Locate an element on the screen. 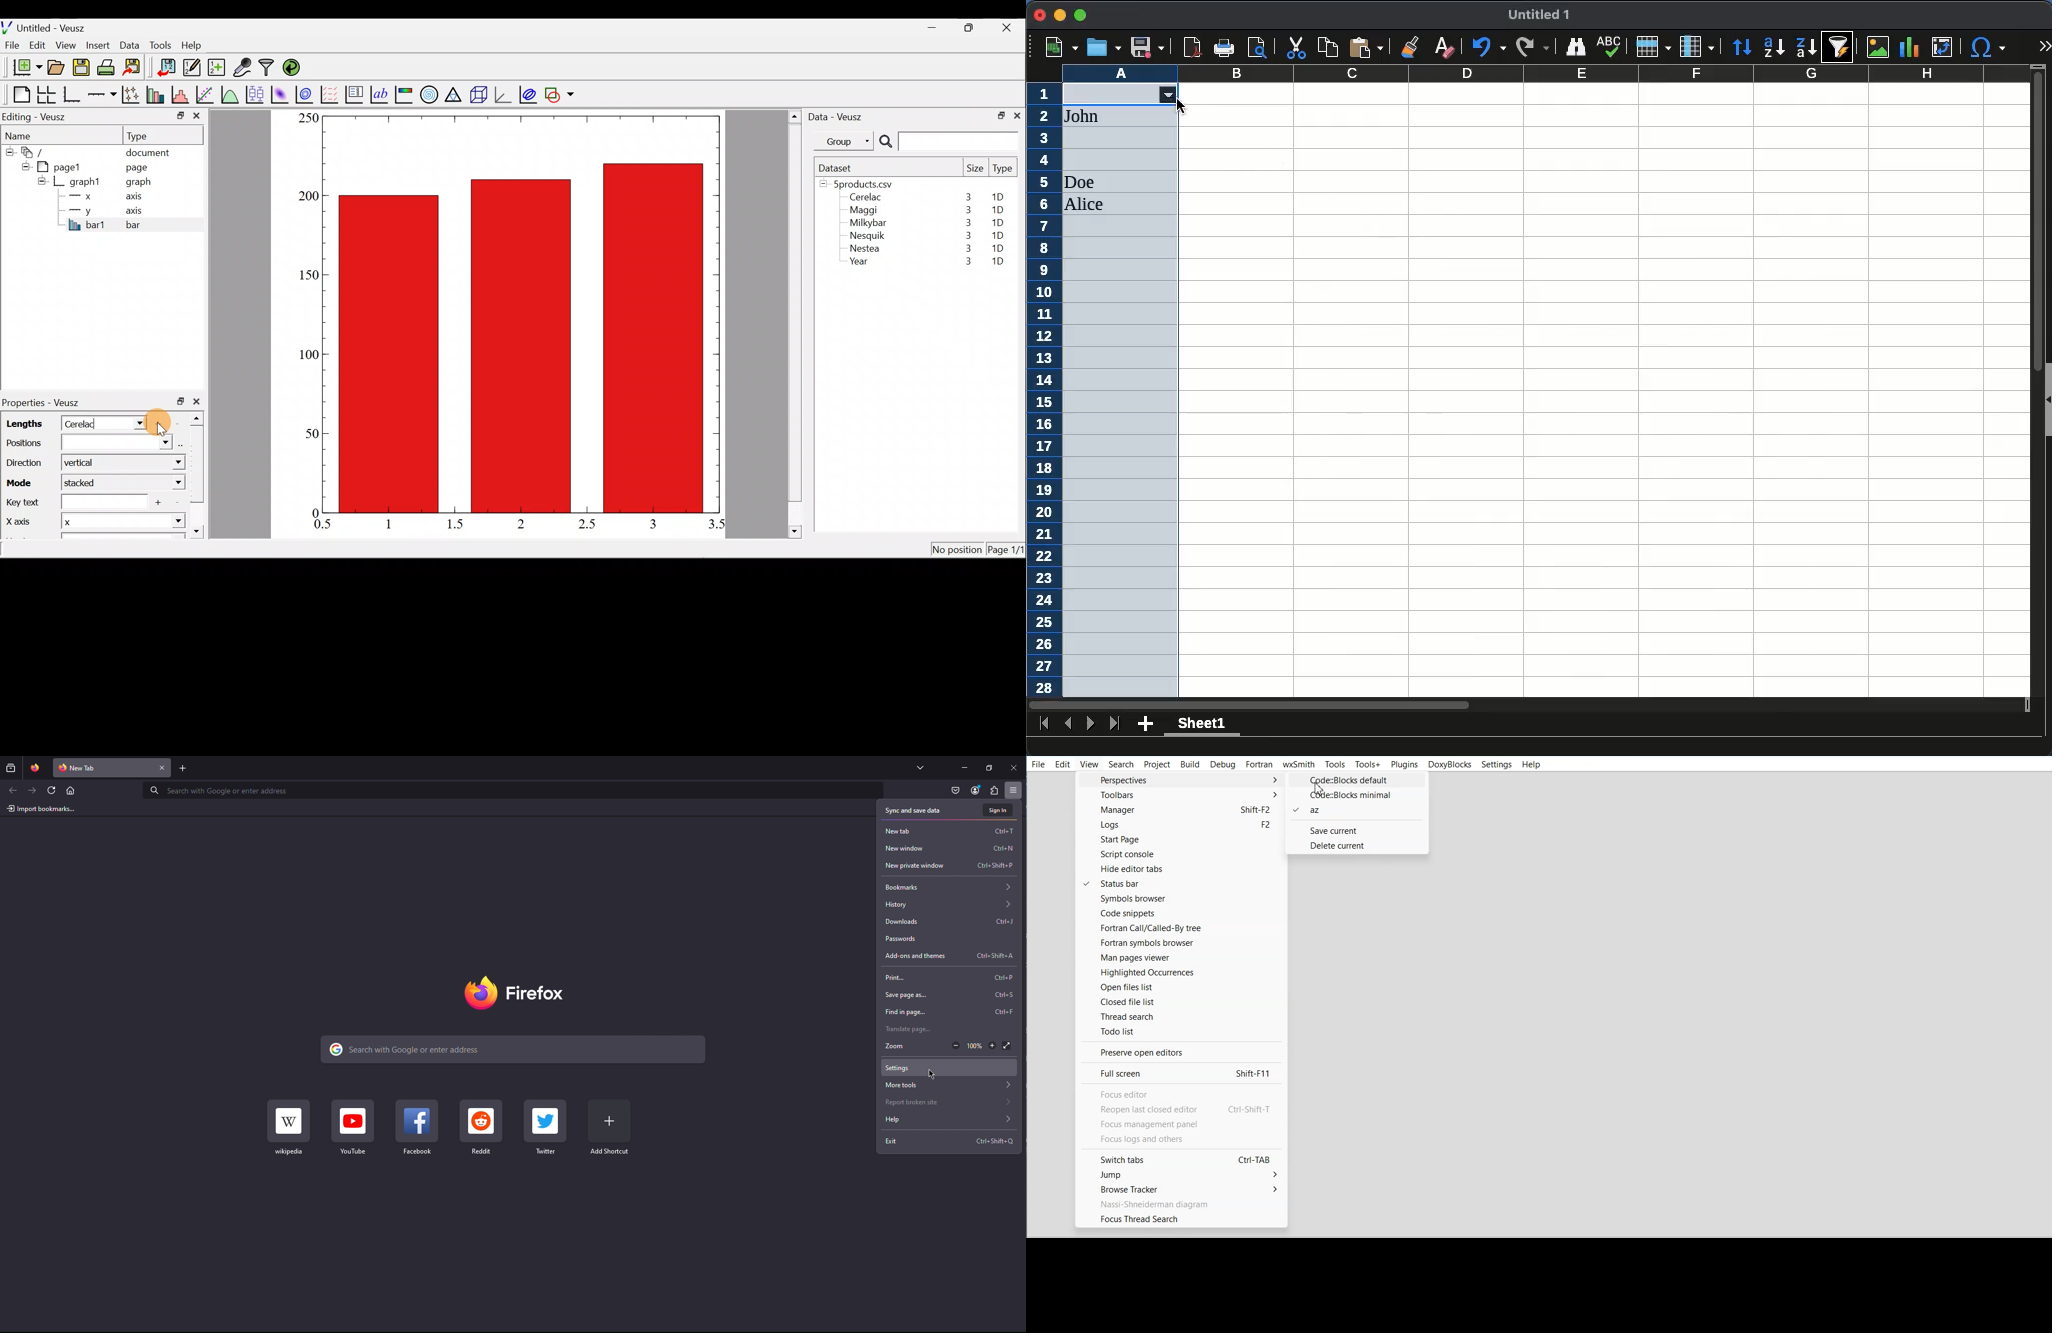 Image resolution: width=2072 pixels, height=1344 pixels. New Tab is located at coordinates (949, 830).